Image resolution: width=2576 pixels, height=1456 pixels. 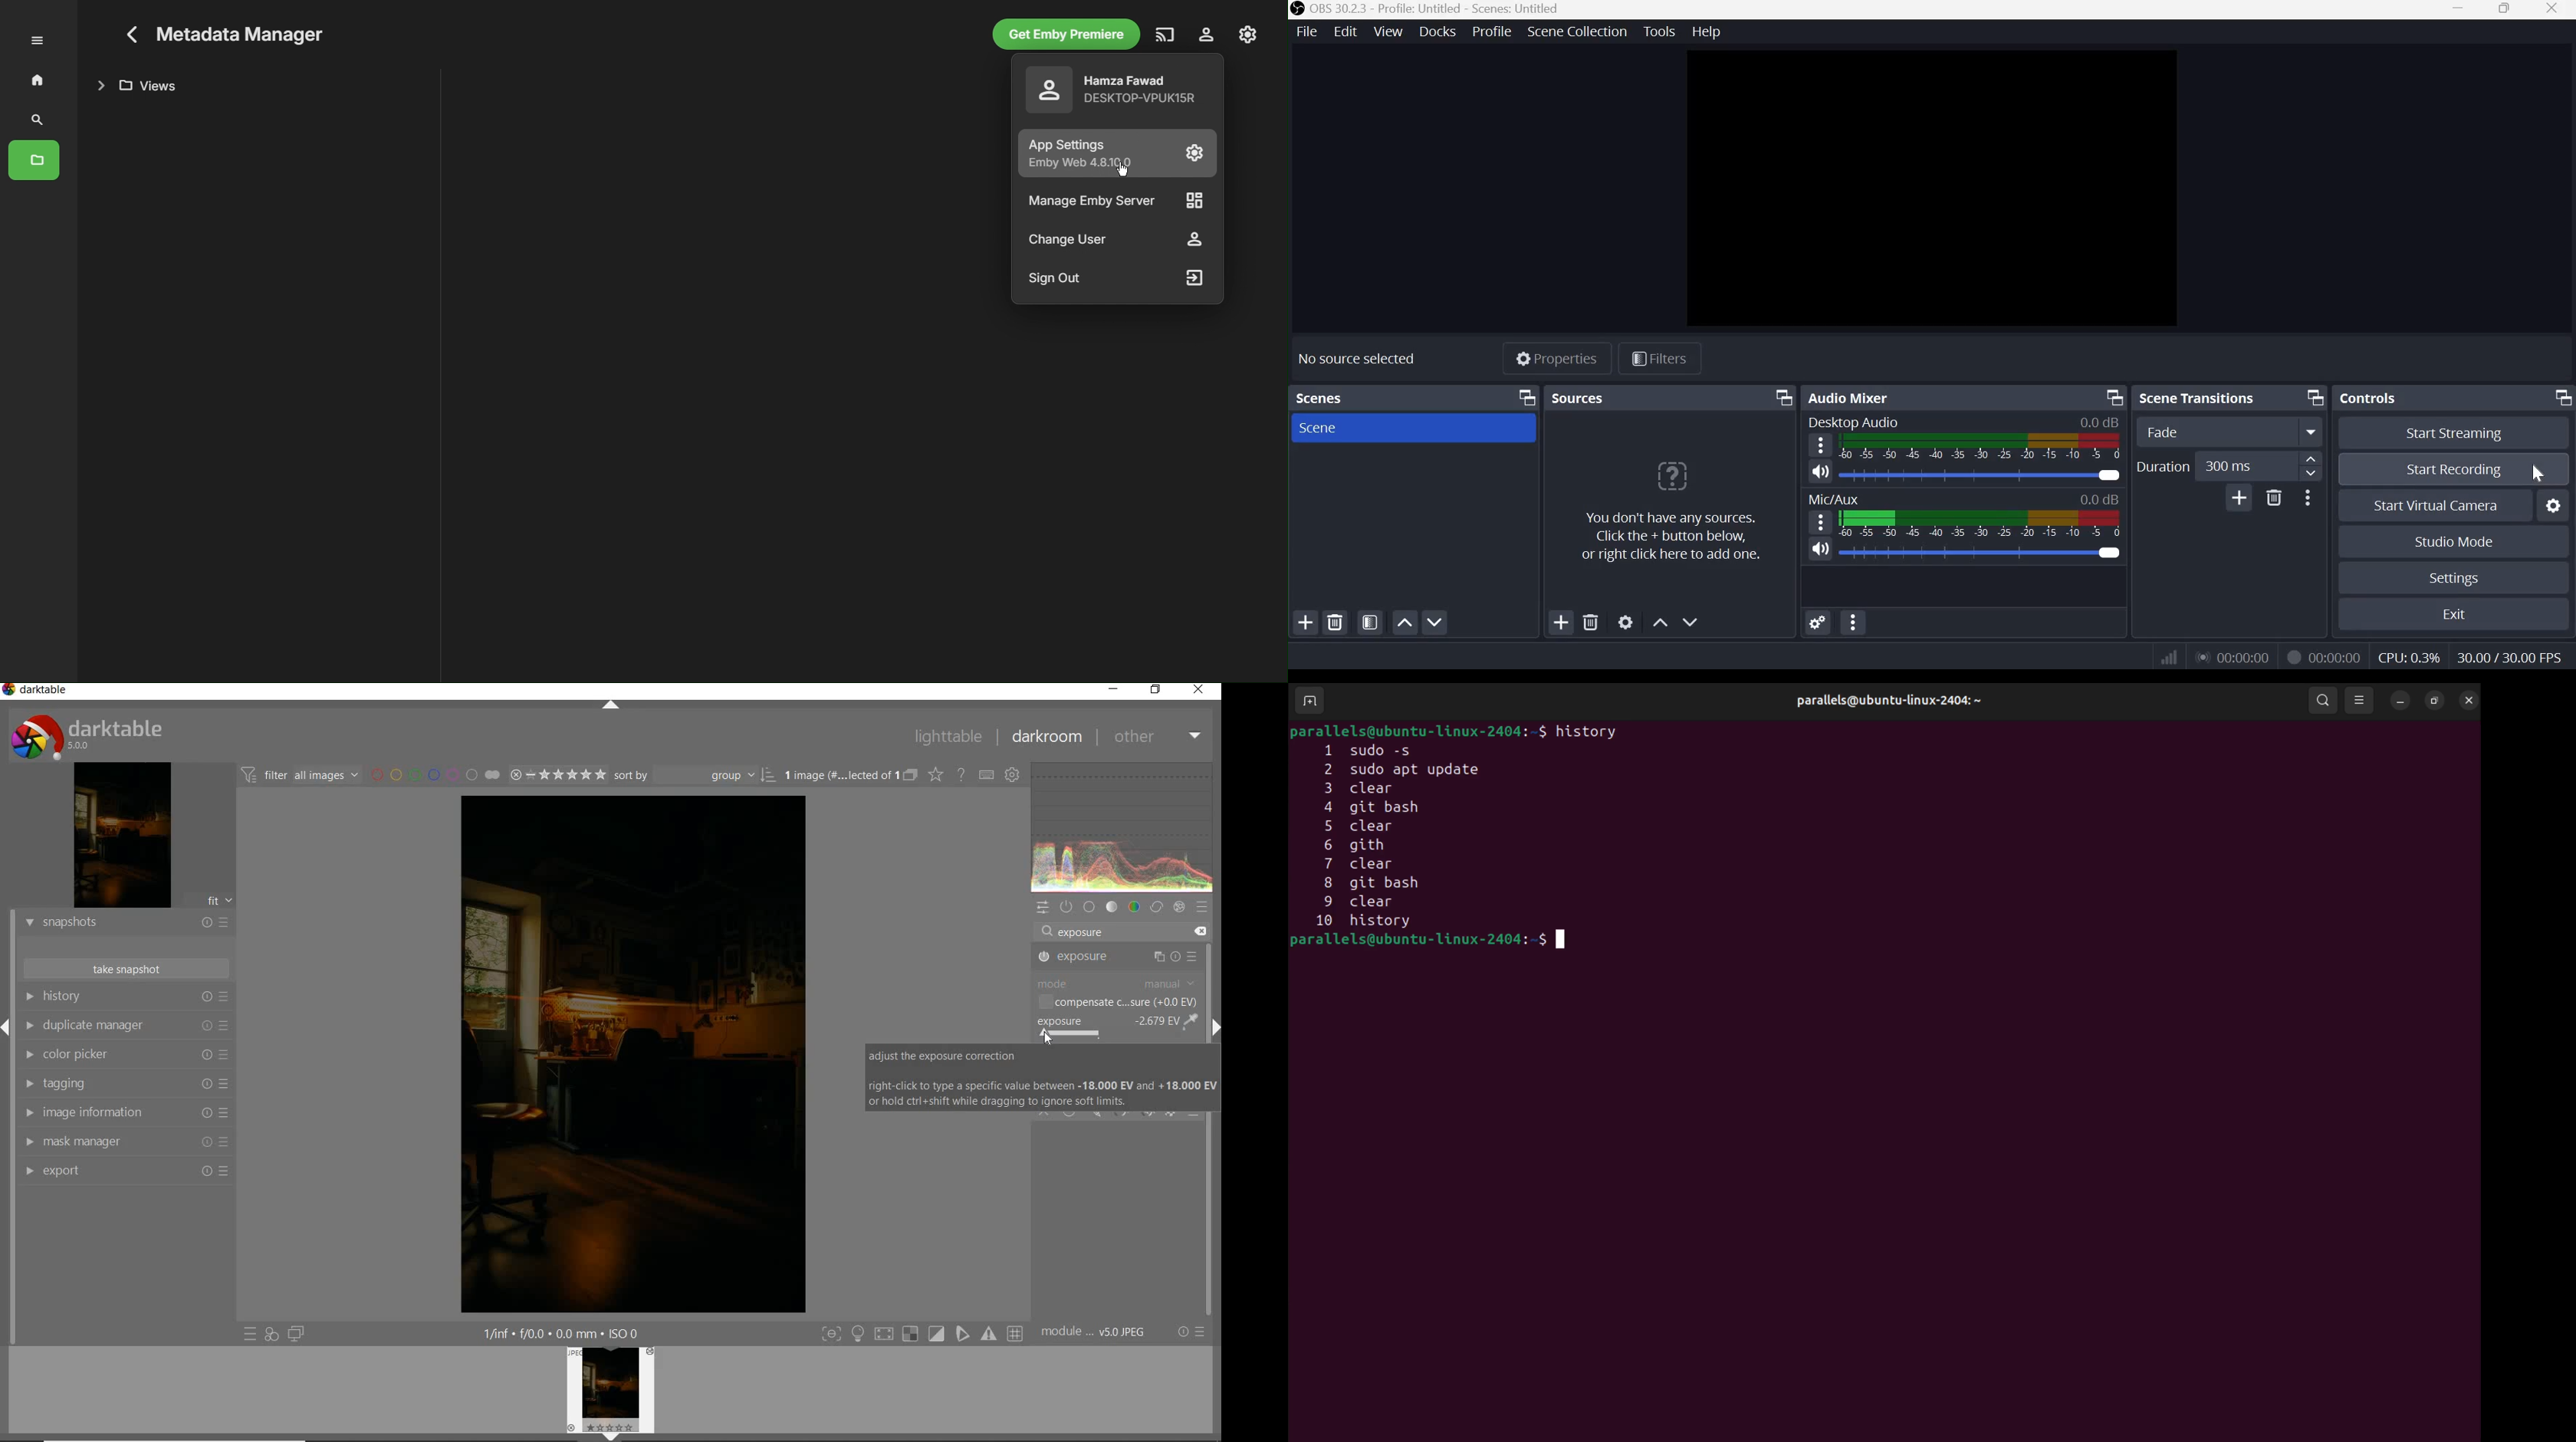 I want to click on Configure virtual camera, so click(x=2551, y=506).